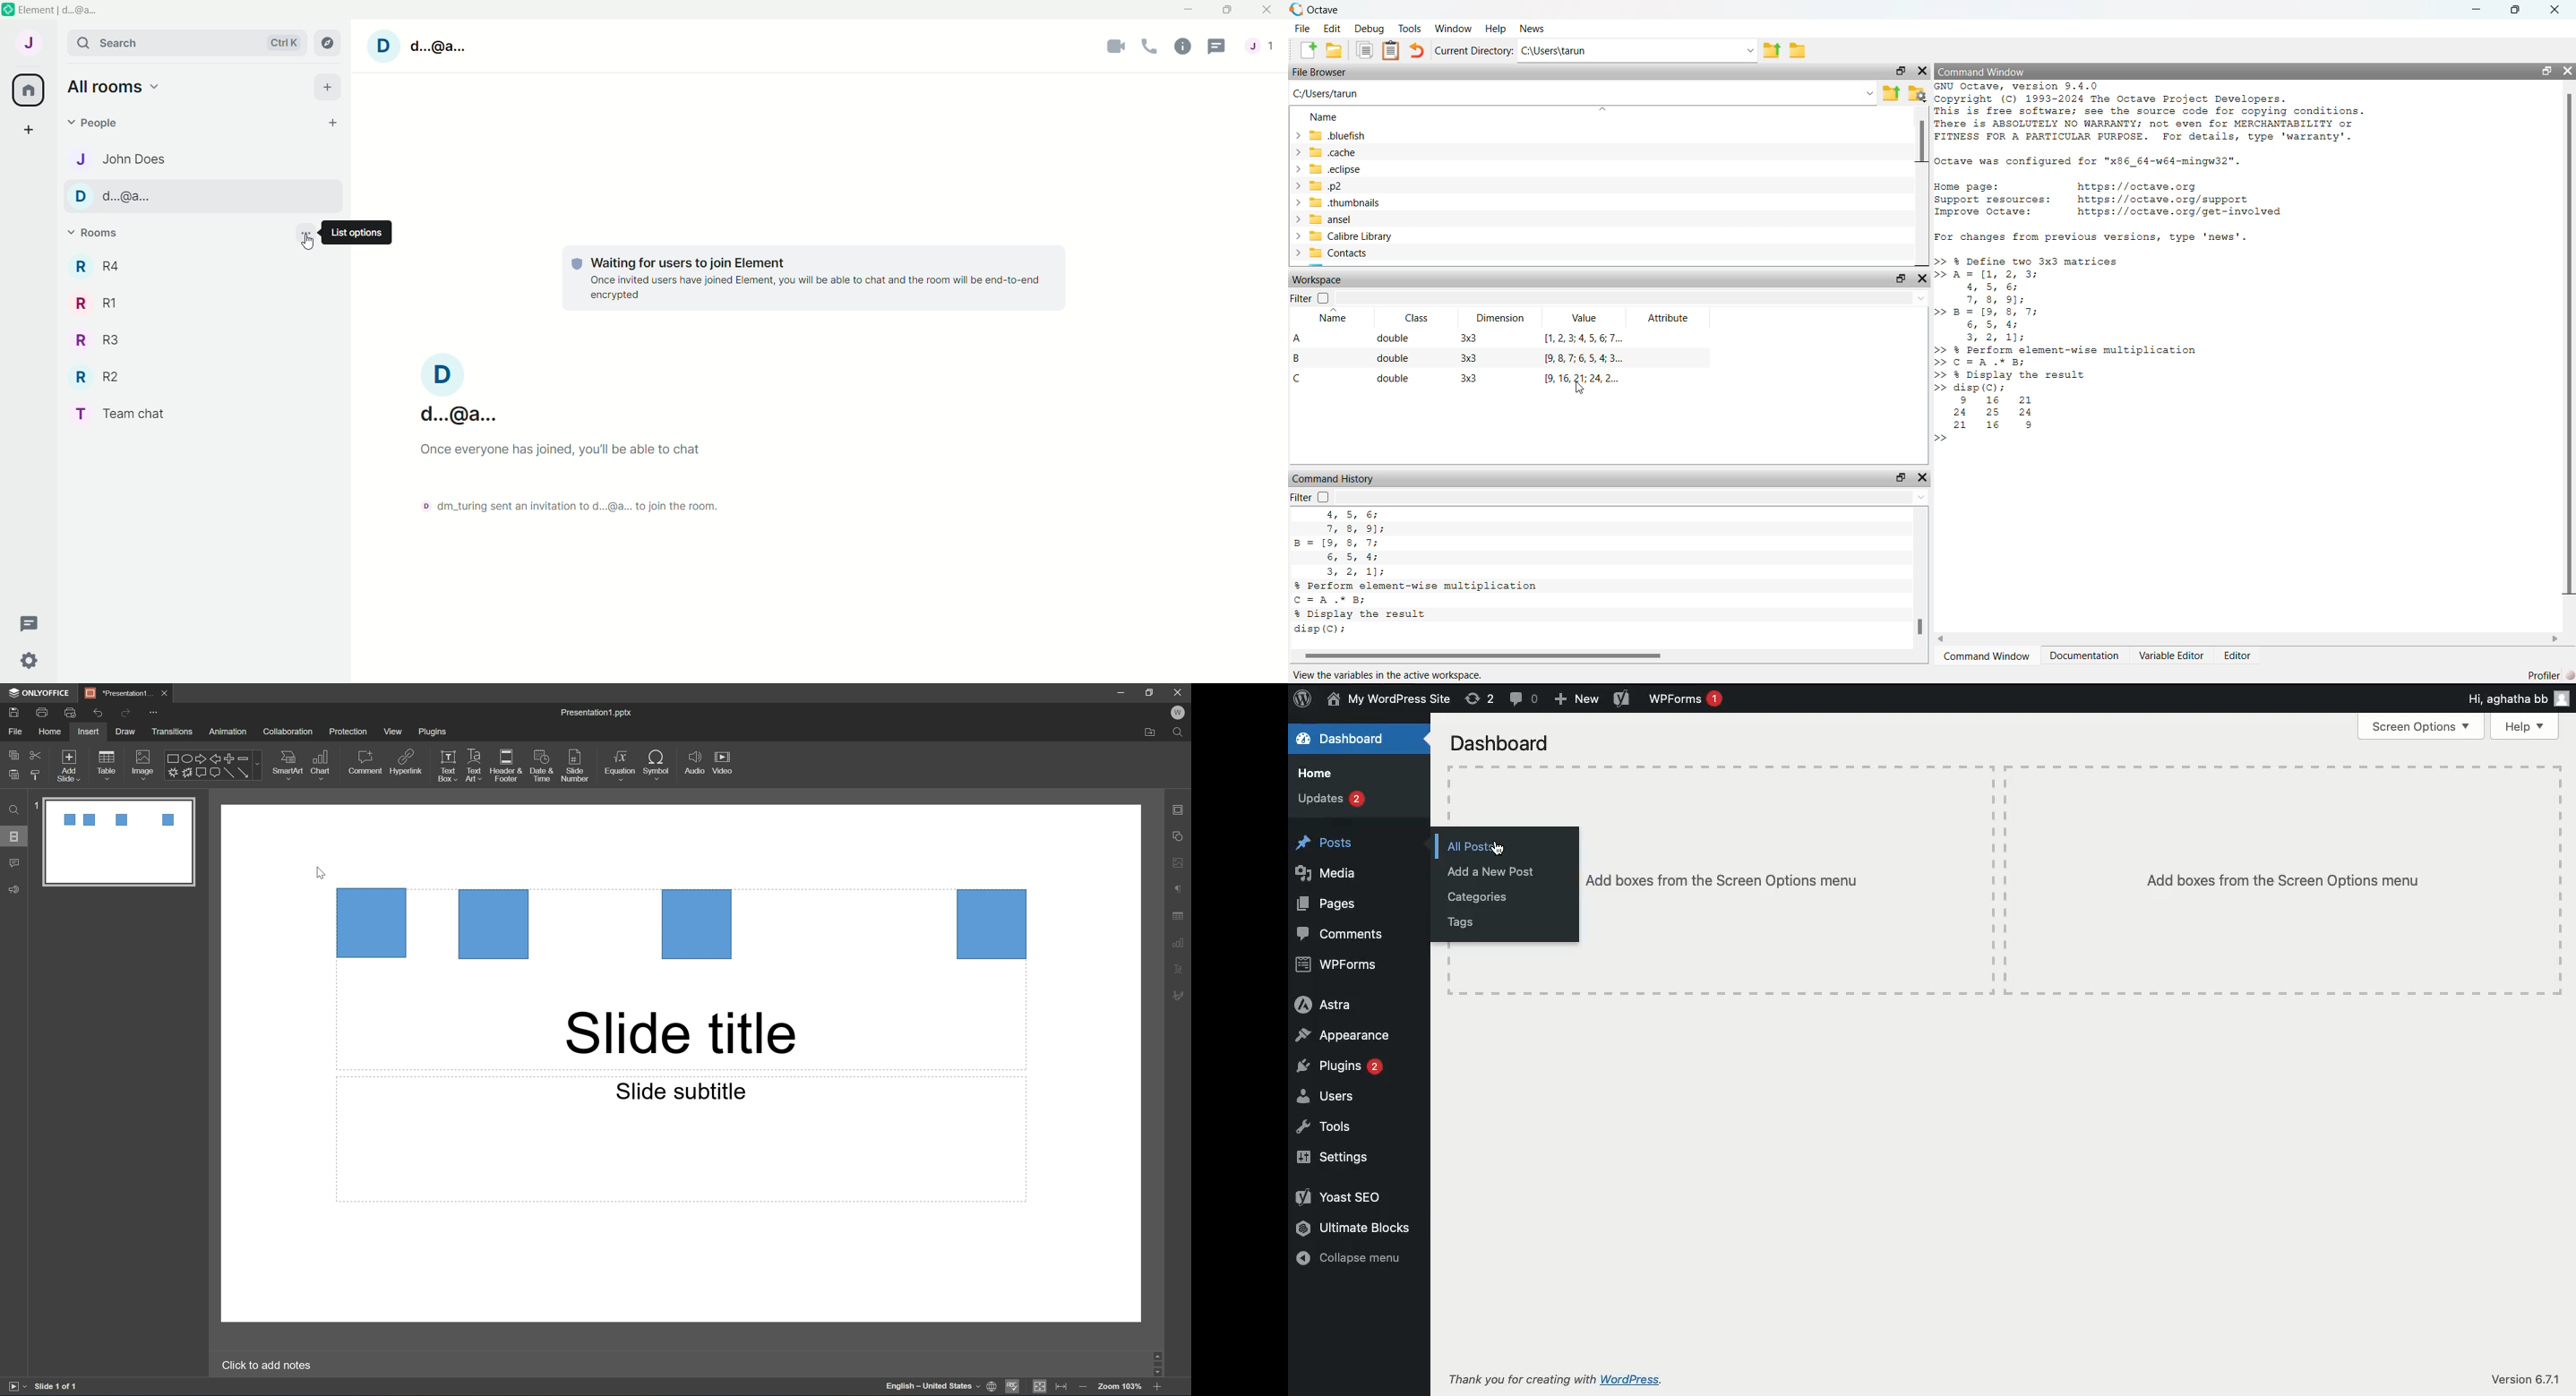 The height and width of the screenshot is (1400, 2576). I want to click on D, so click(384, 46).